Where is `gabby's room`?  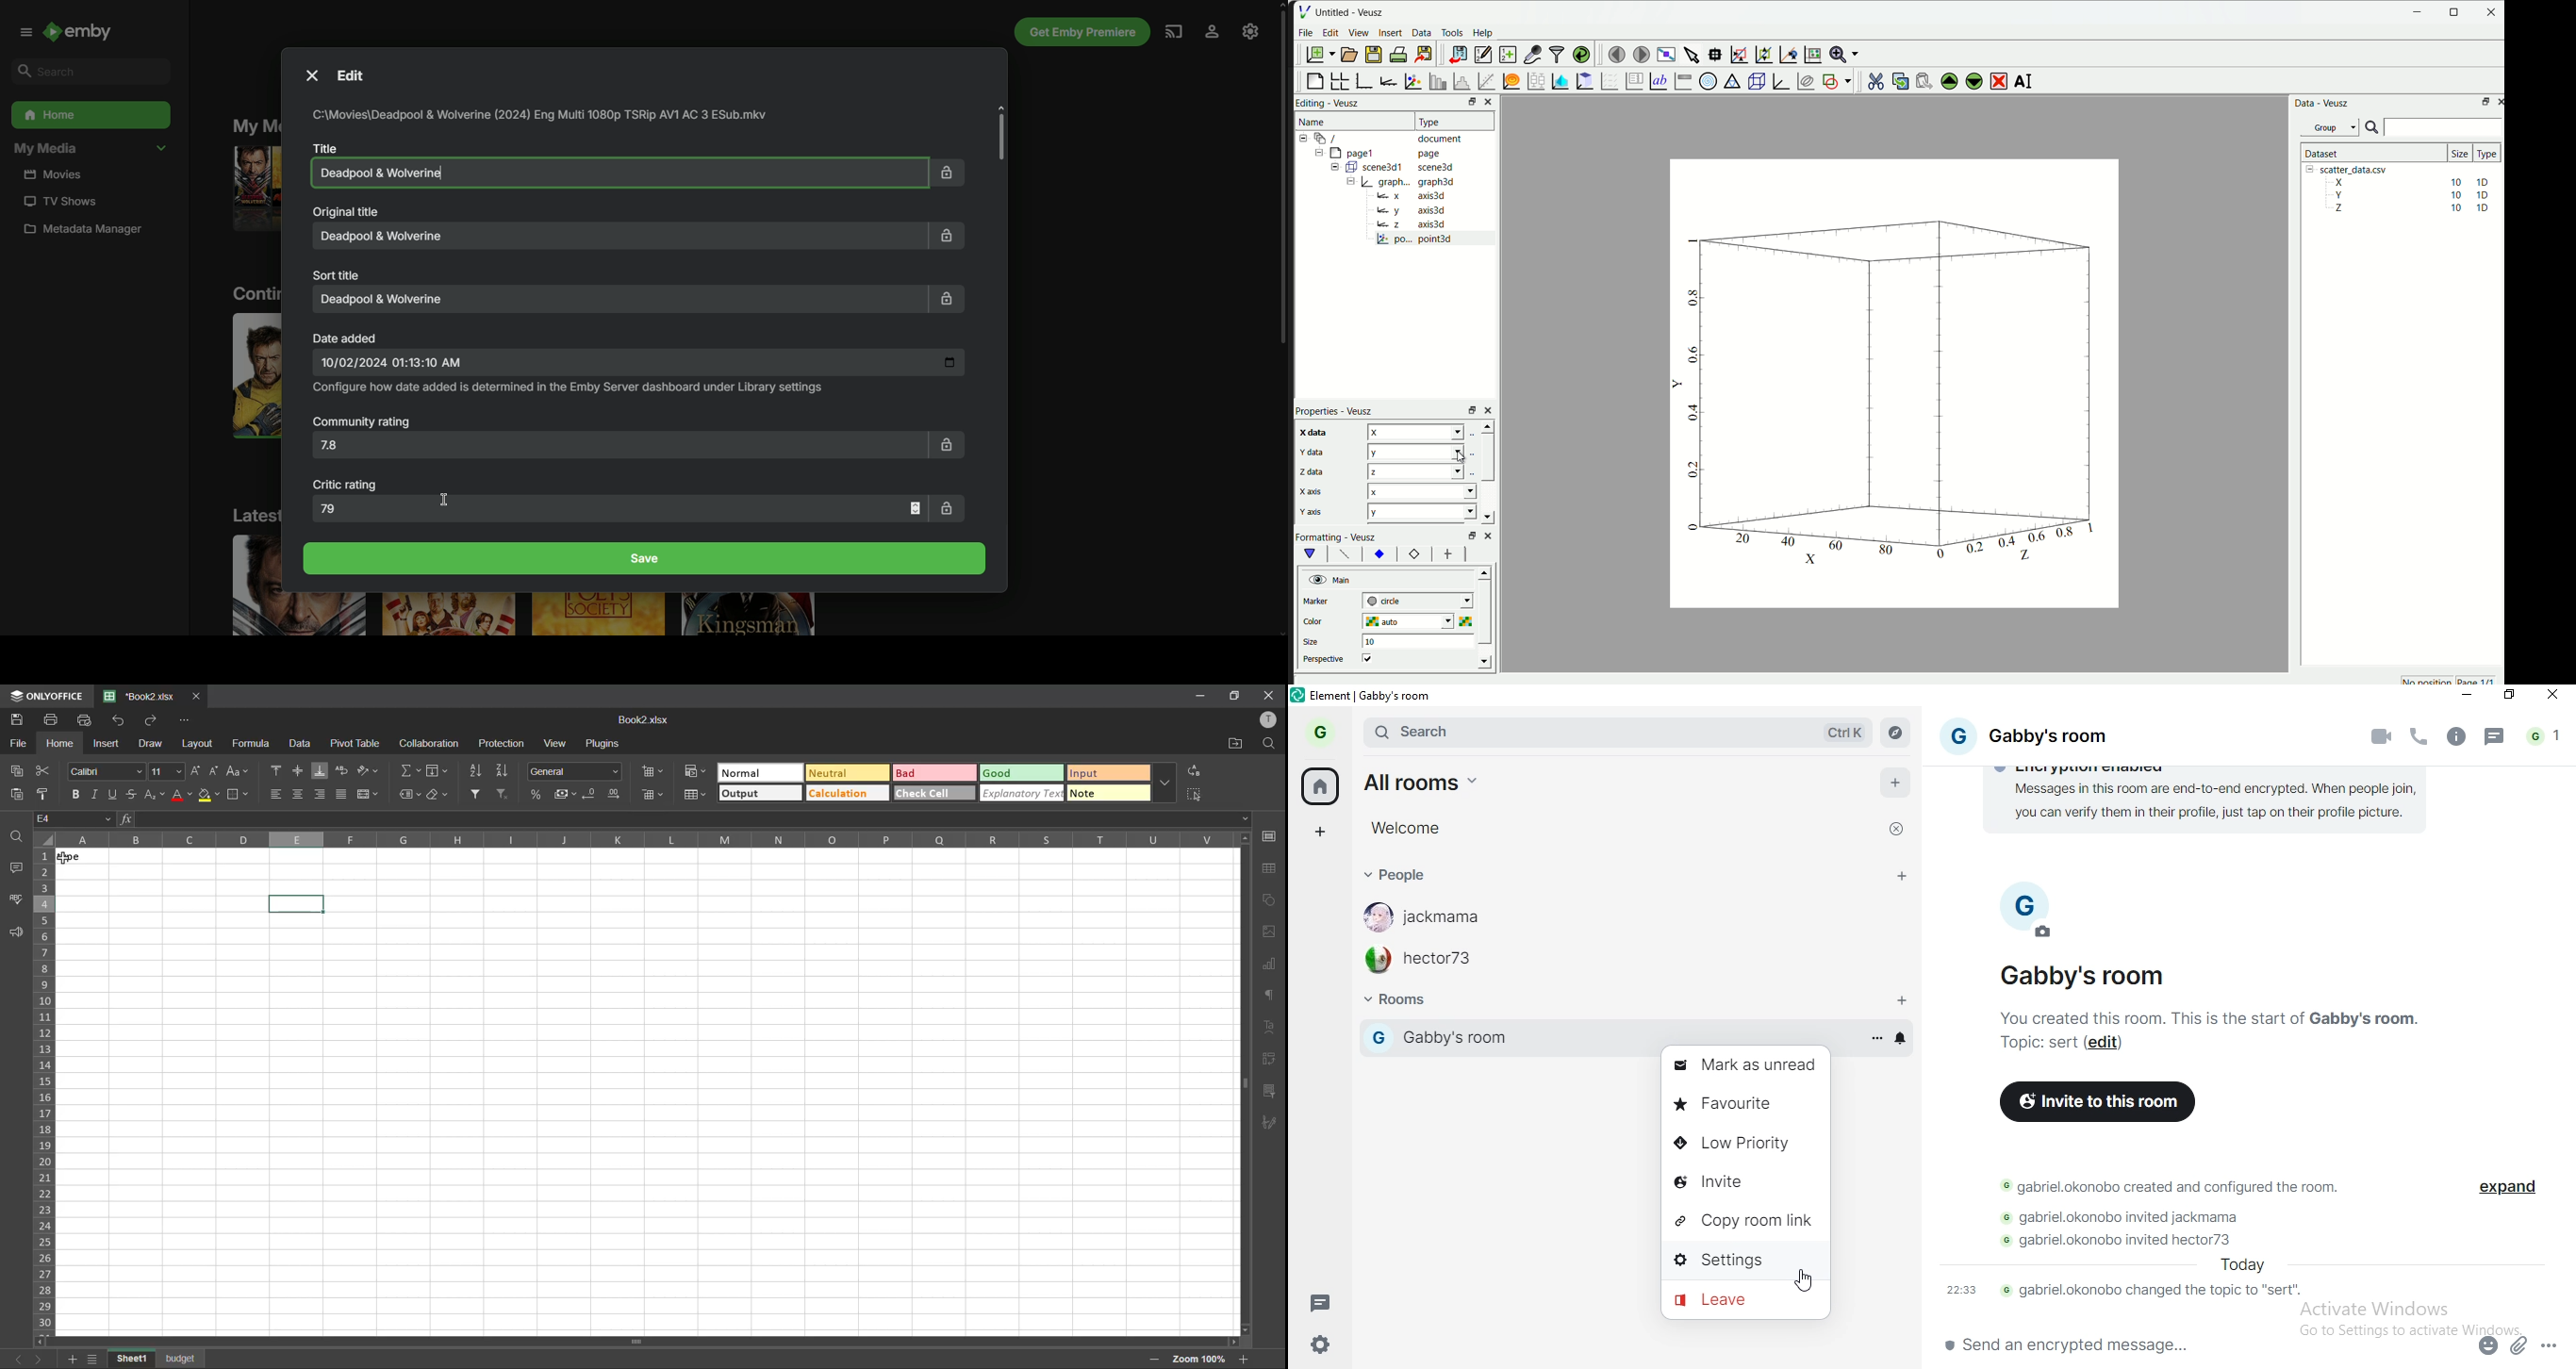 gabby's room is located at coordinates (2089, 976).